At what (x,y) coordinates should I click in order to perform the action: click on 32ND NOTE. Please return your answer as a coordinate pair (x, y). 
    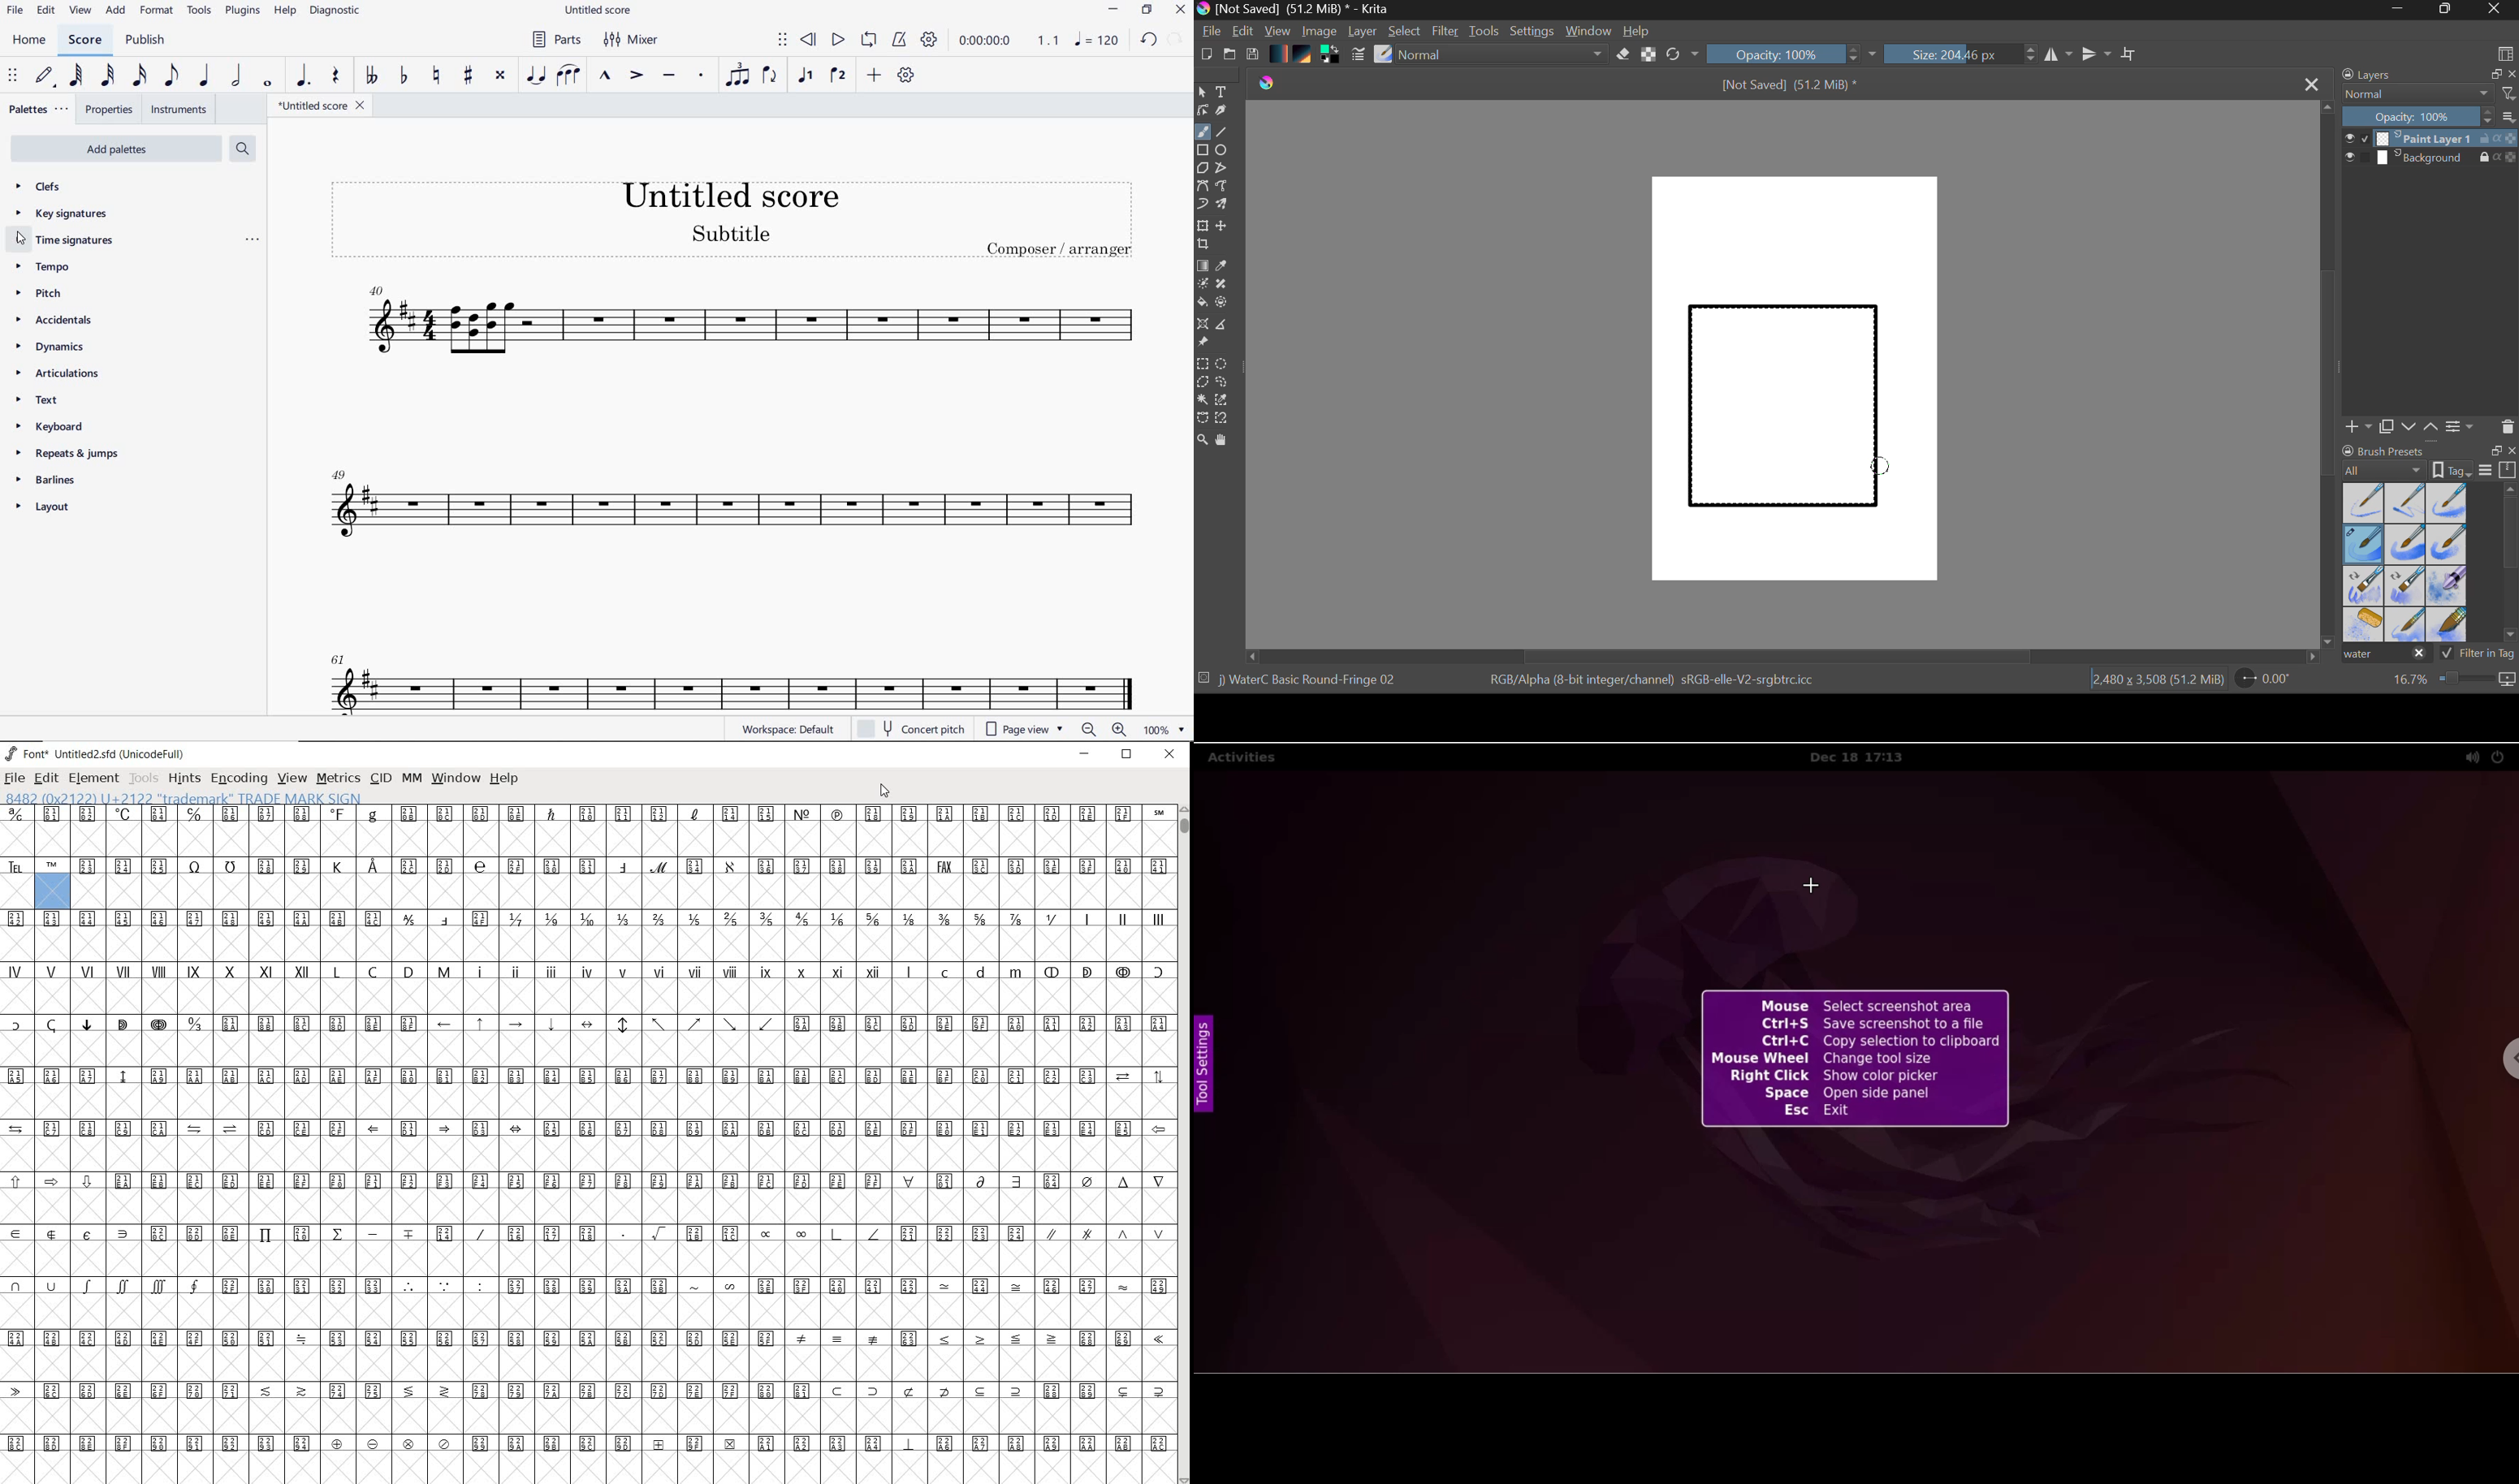
    Looking at the image, I should click on (108, 76).